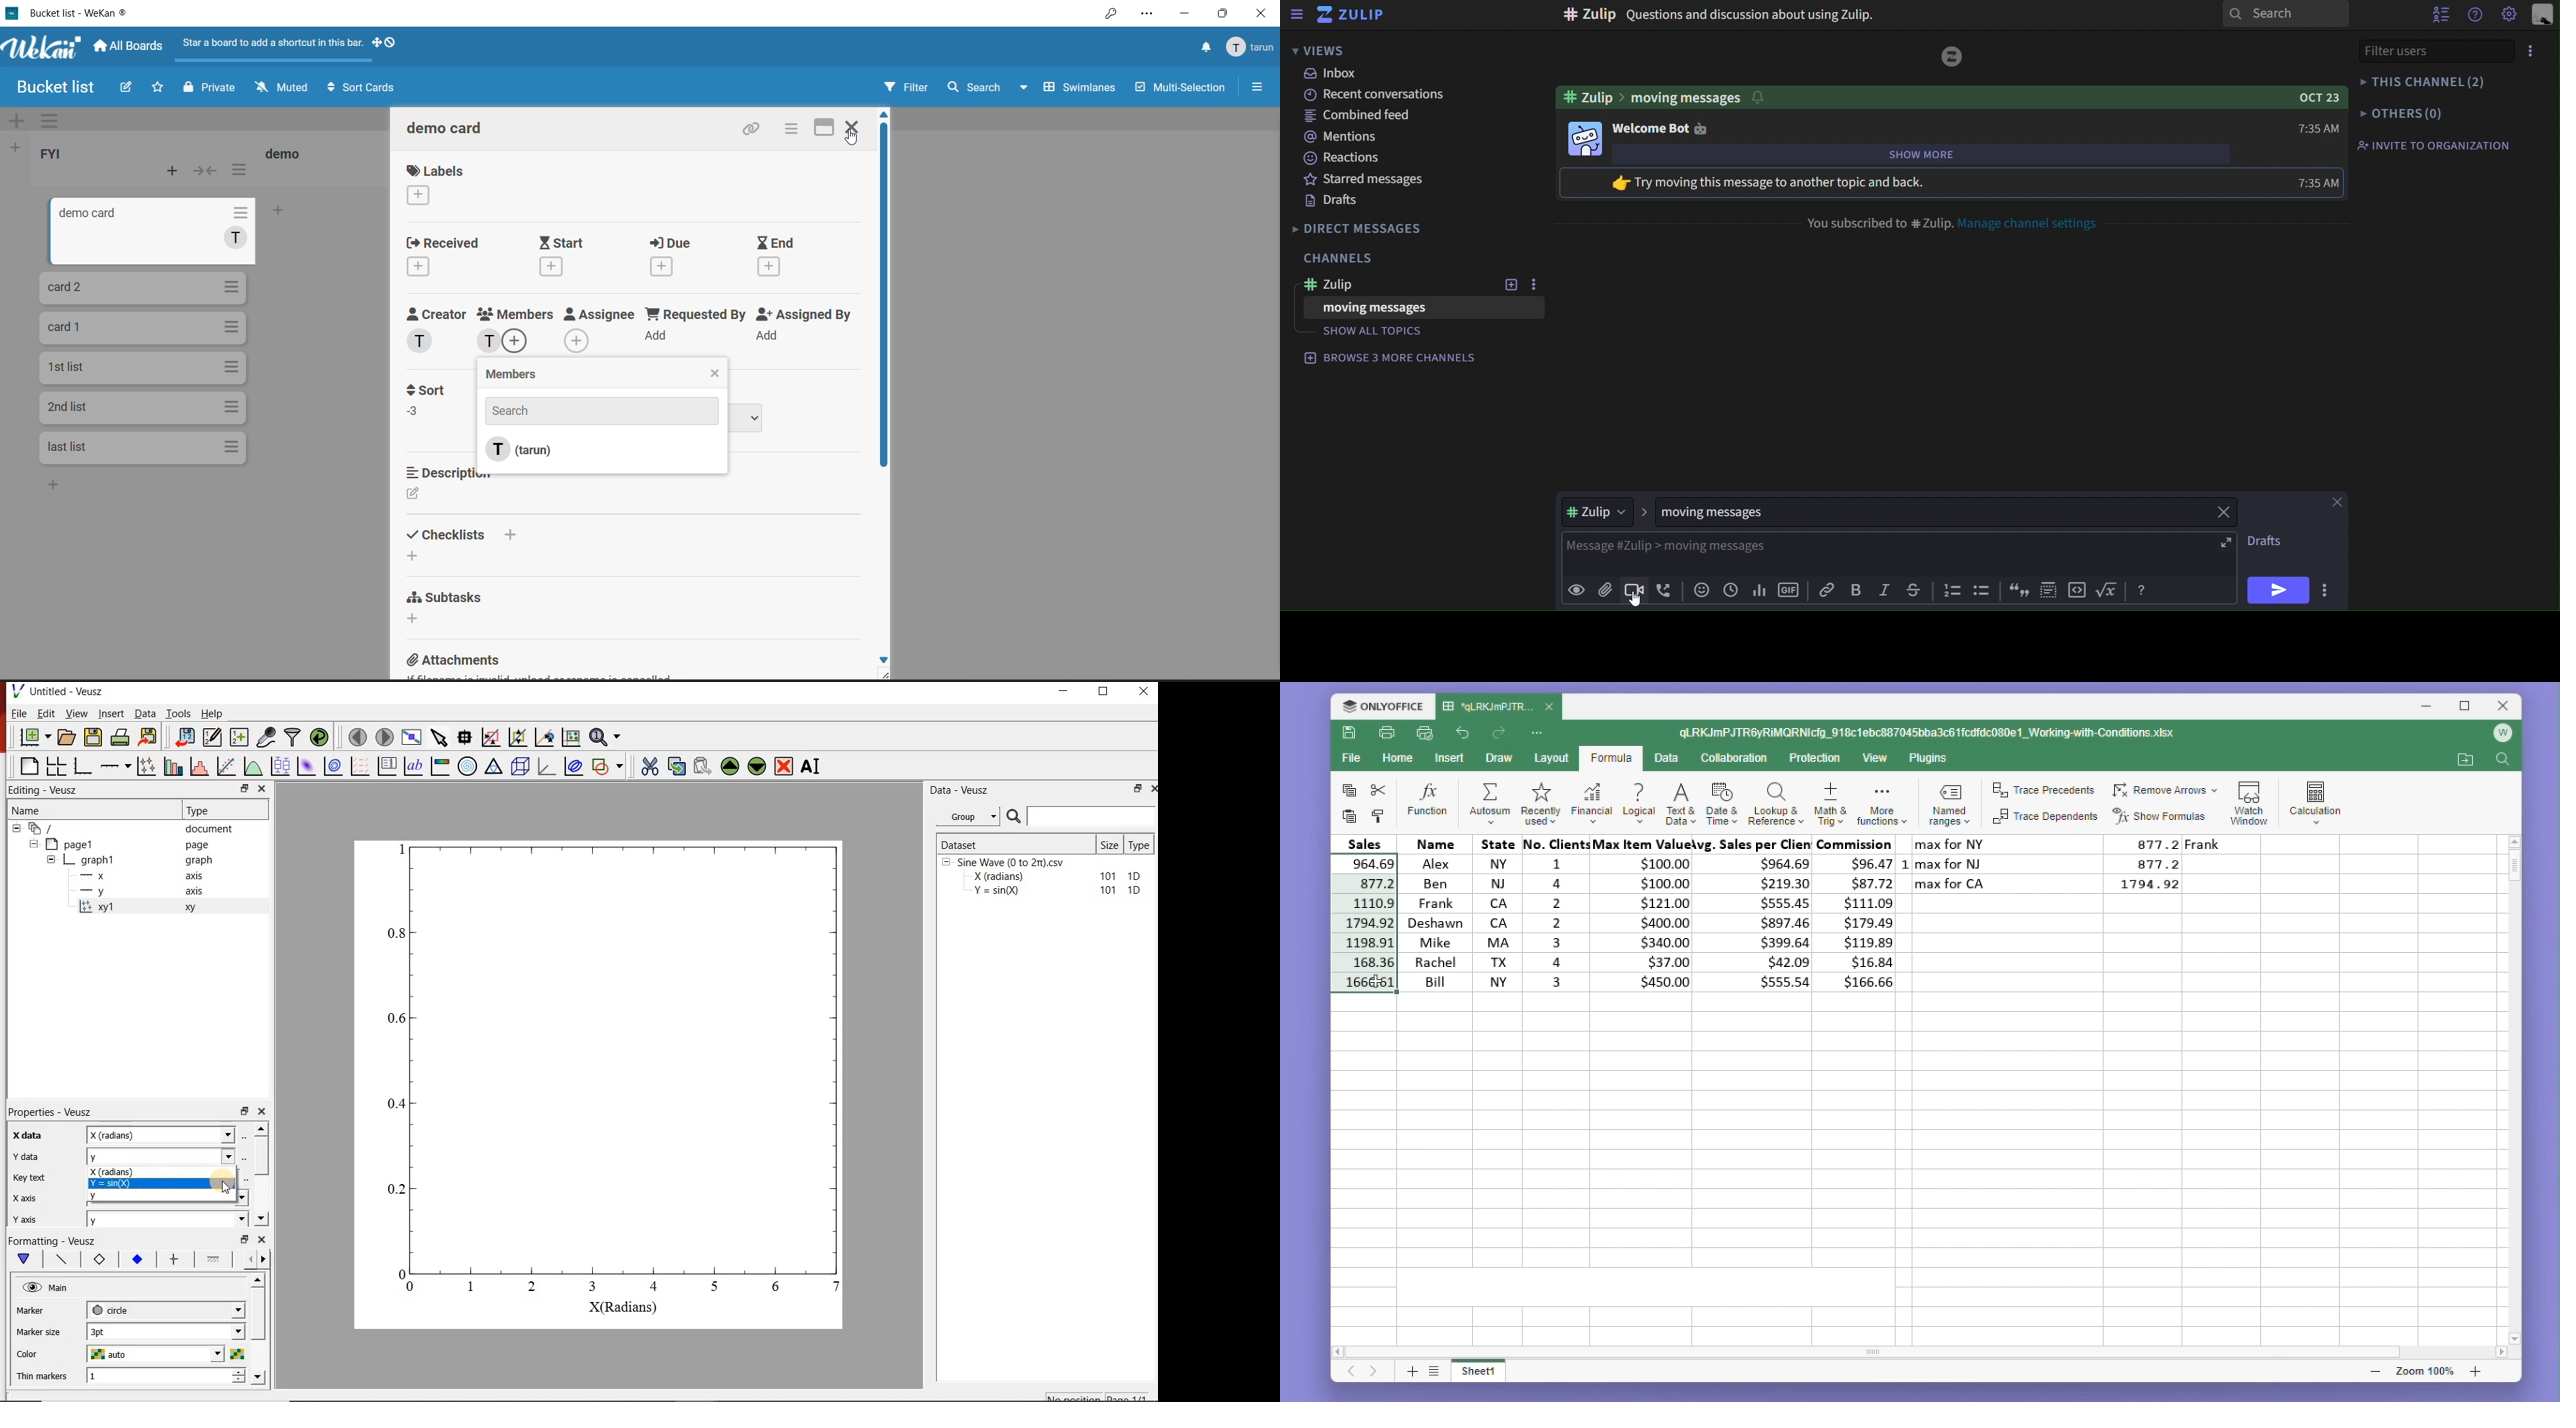 The image size is (2576, 1428). What do you see at coordinates (243, 789) in the screenshot?
I see `Min/Max` at bounding box center [243, 789].